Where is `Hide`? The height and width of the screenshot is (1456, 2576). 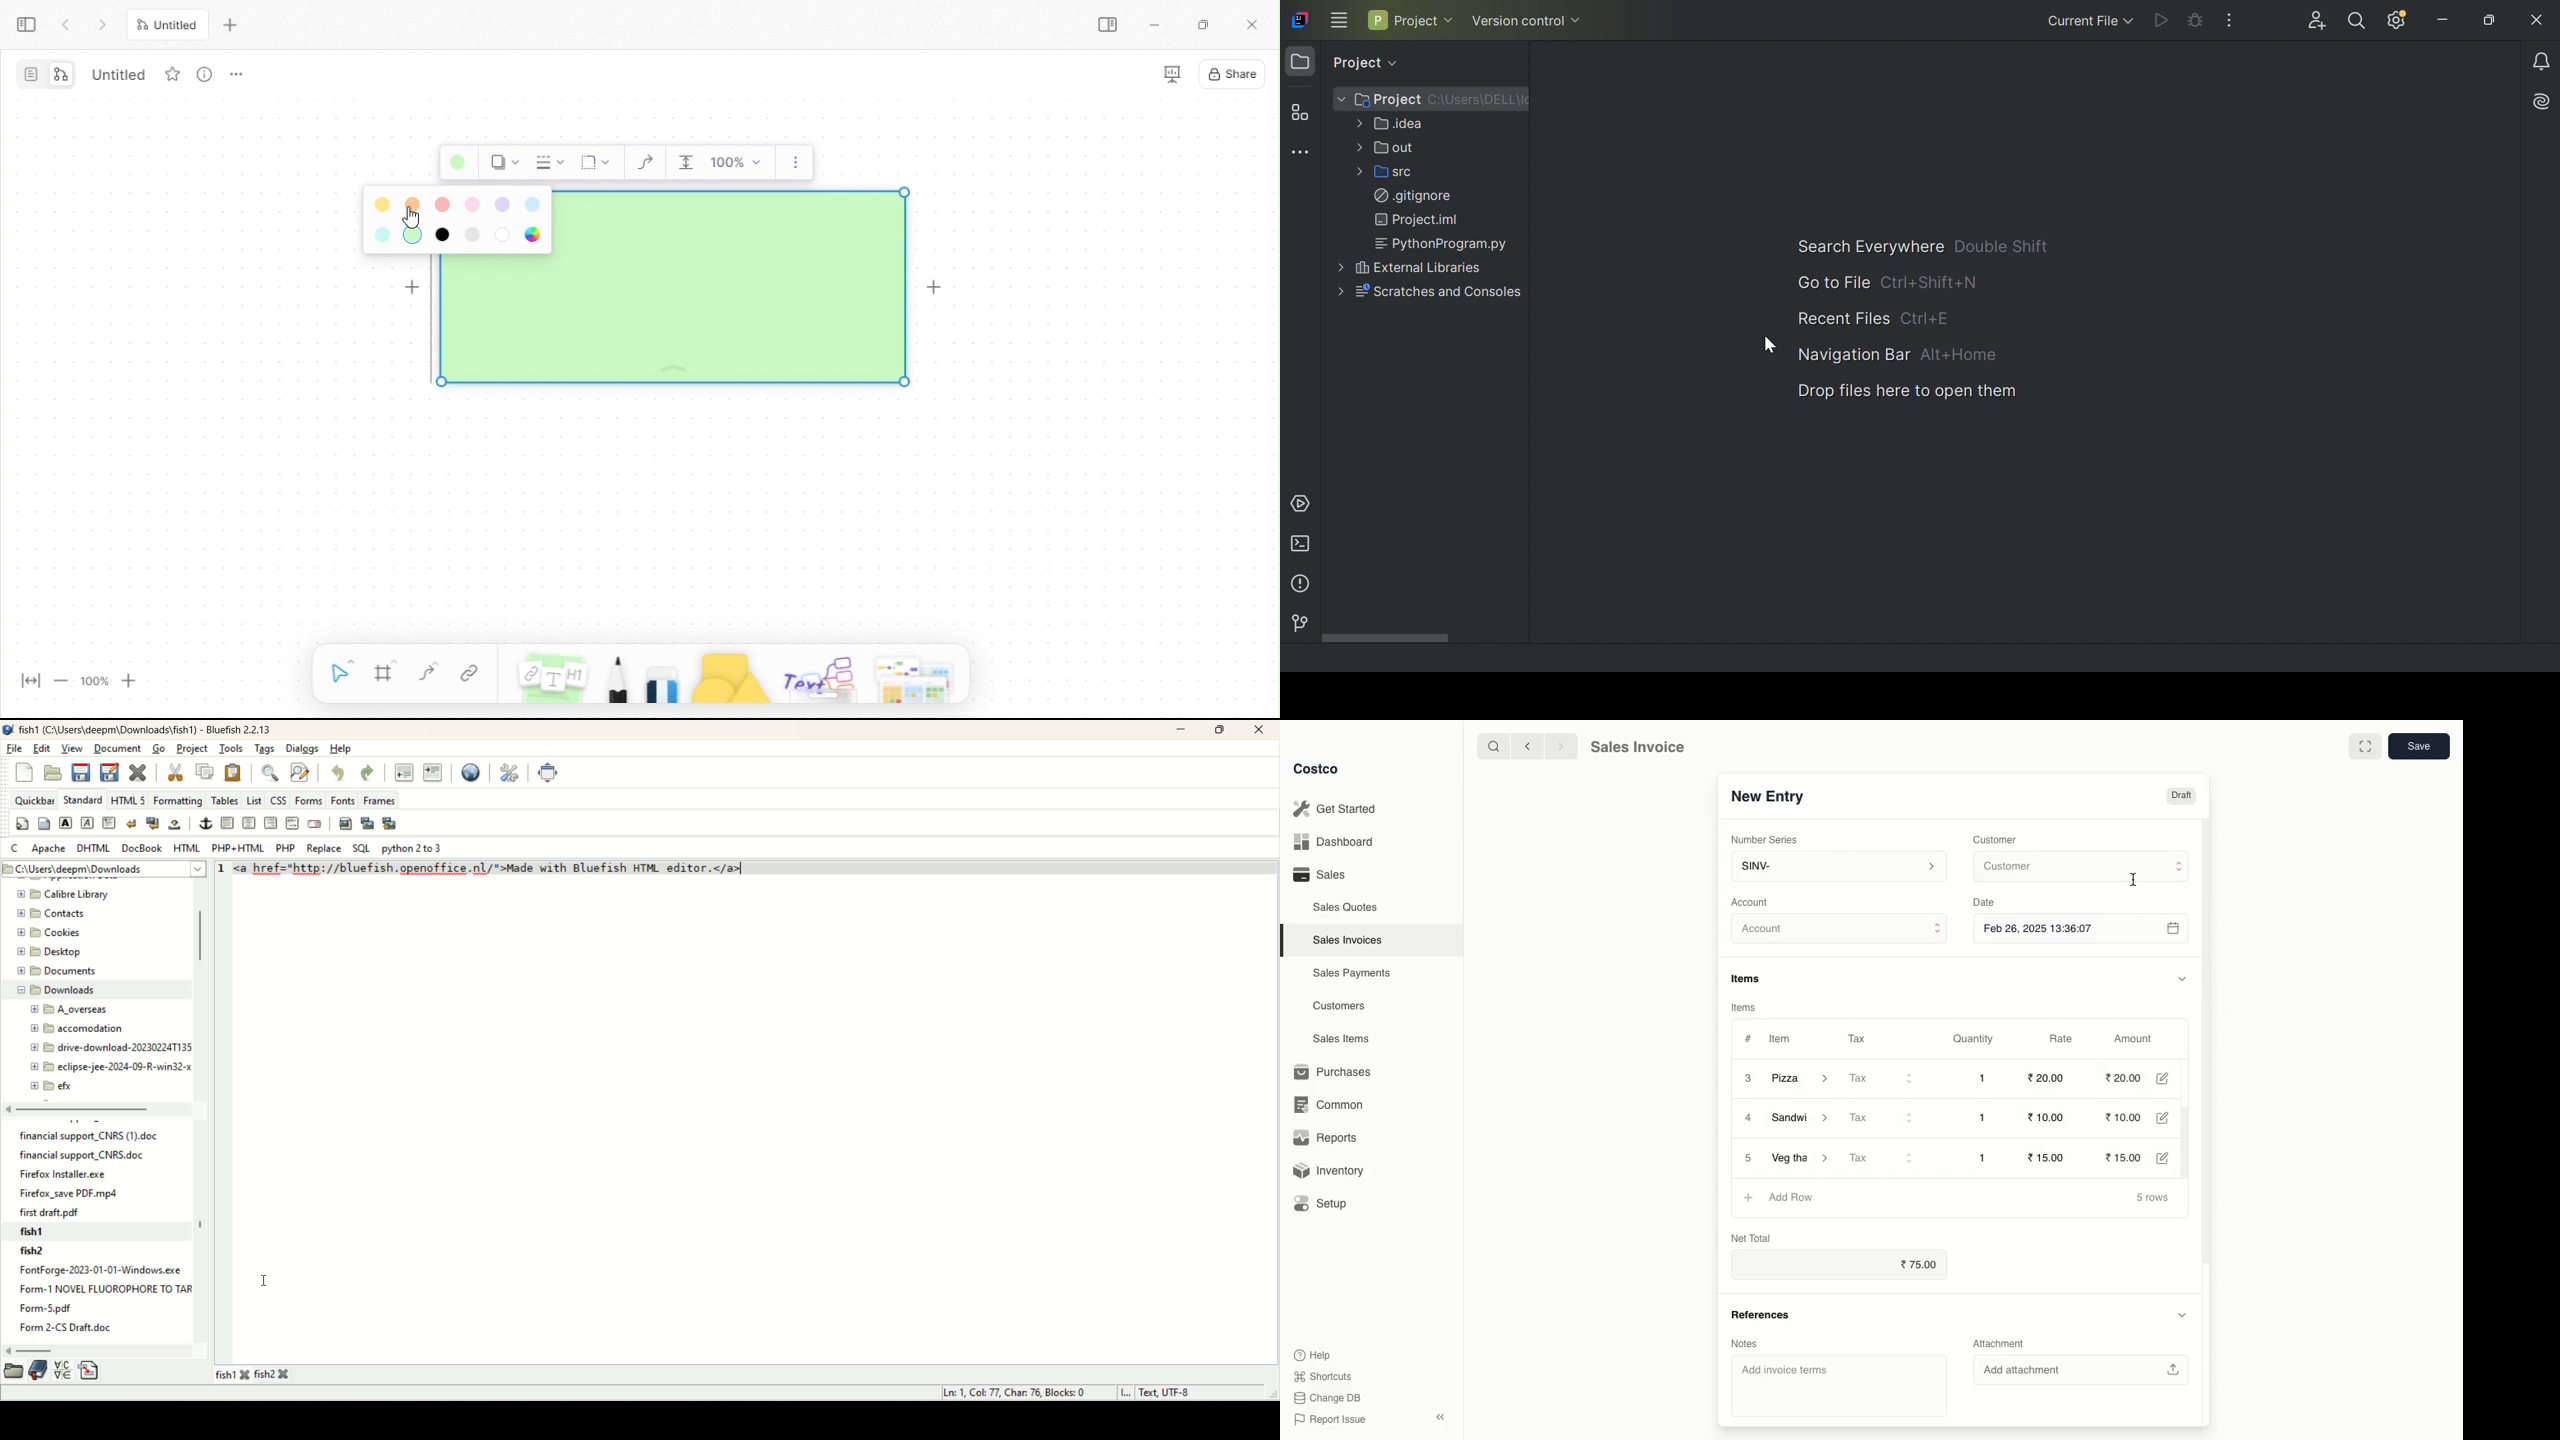
Hide is located at coordinates (2182, 1315).